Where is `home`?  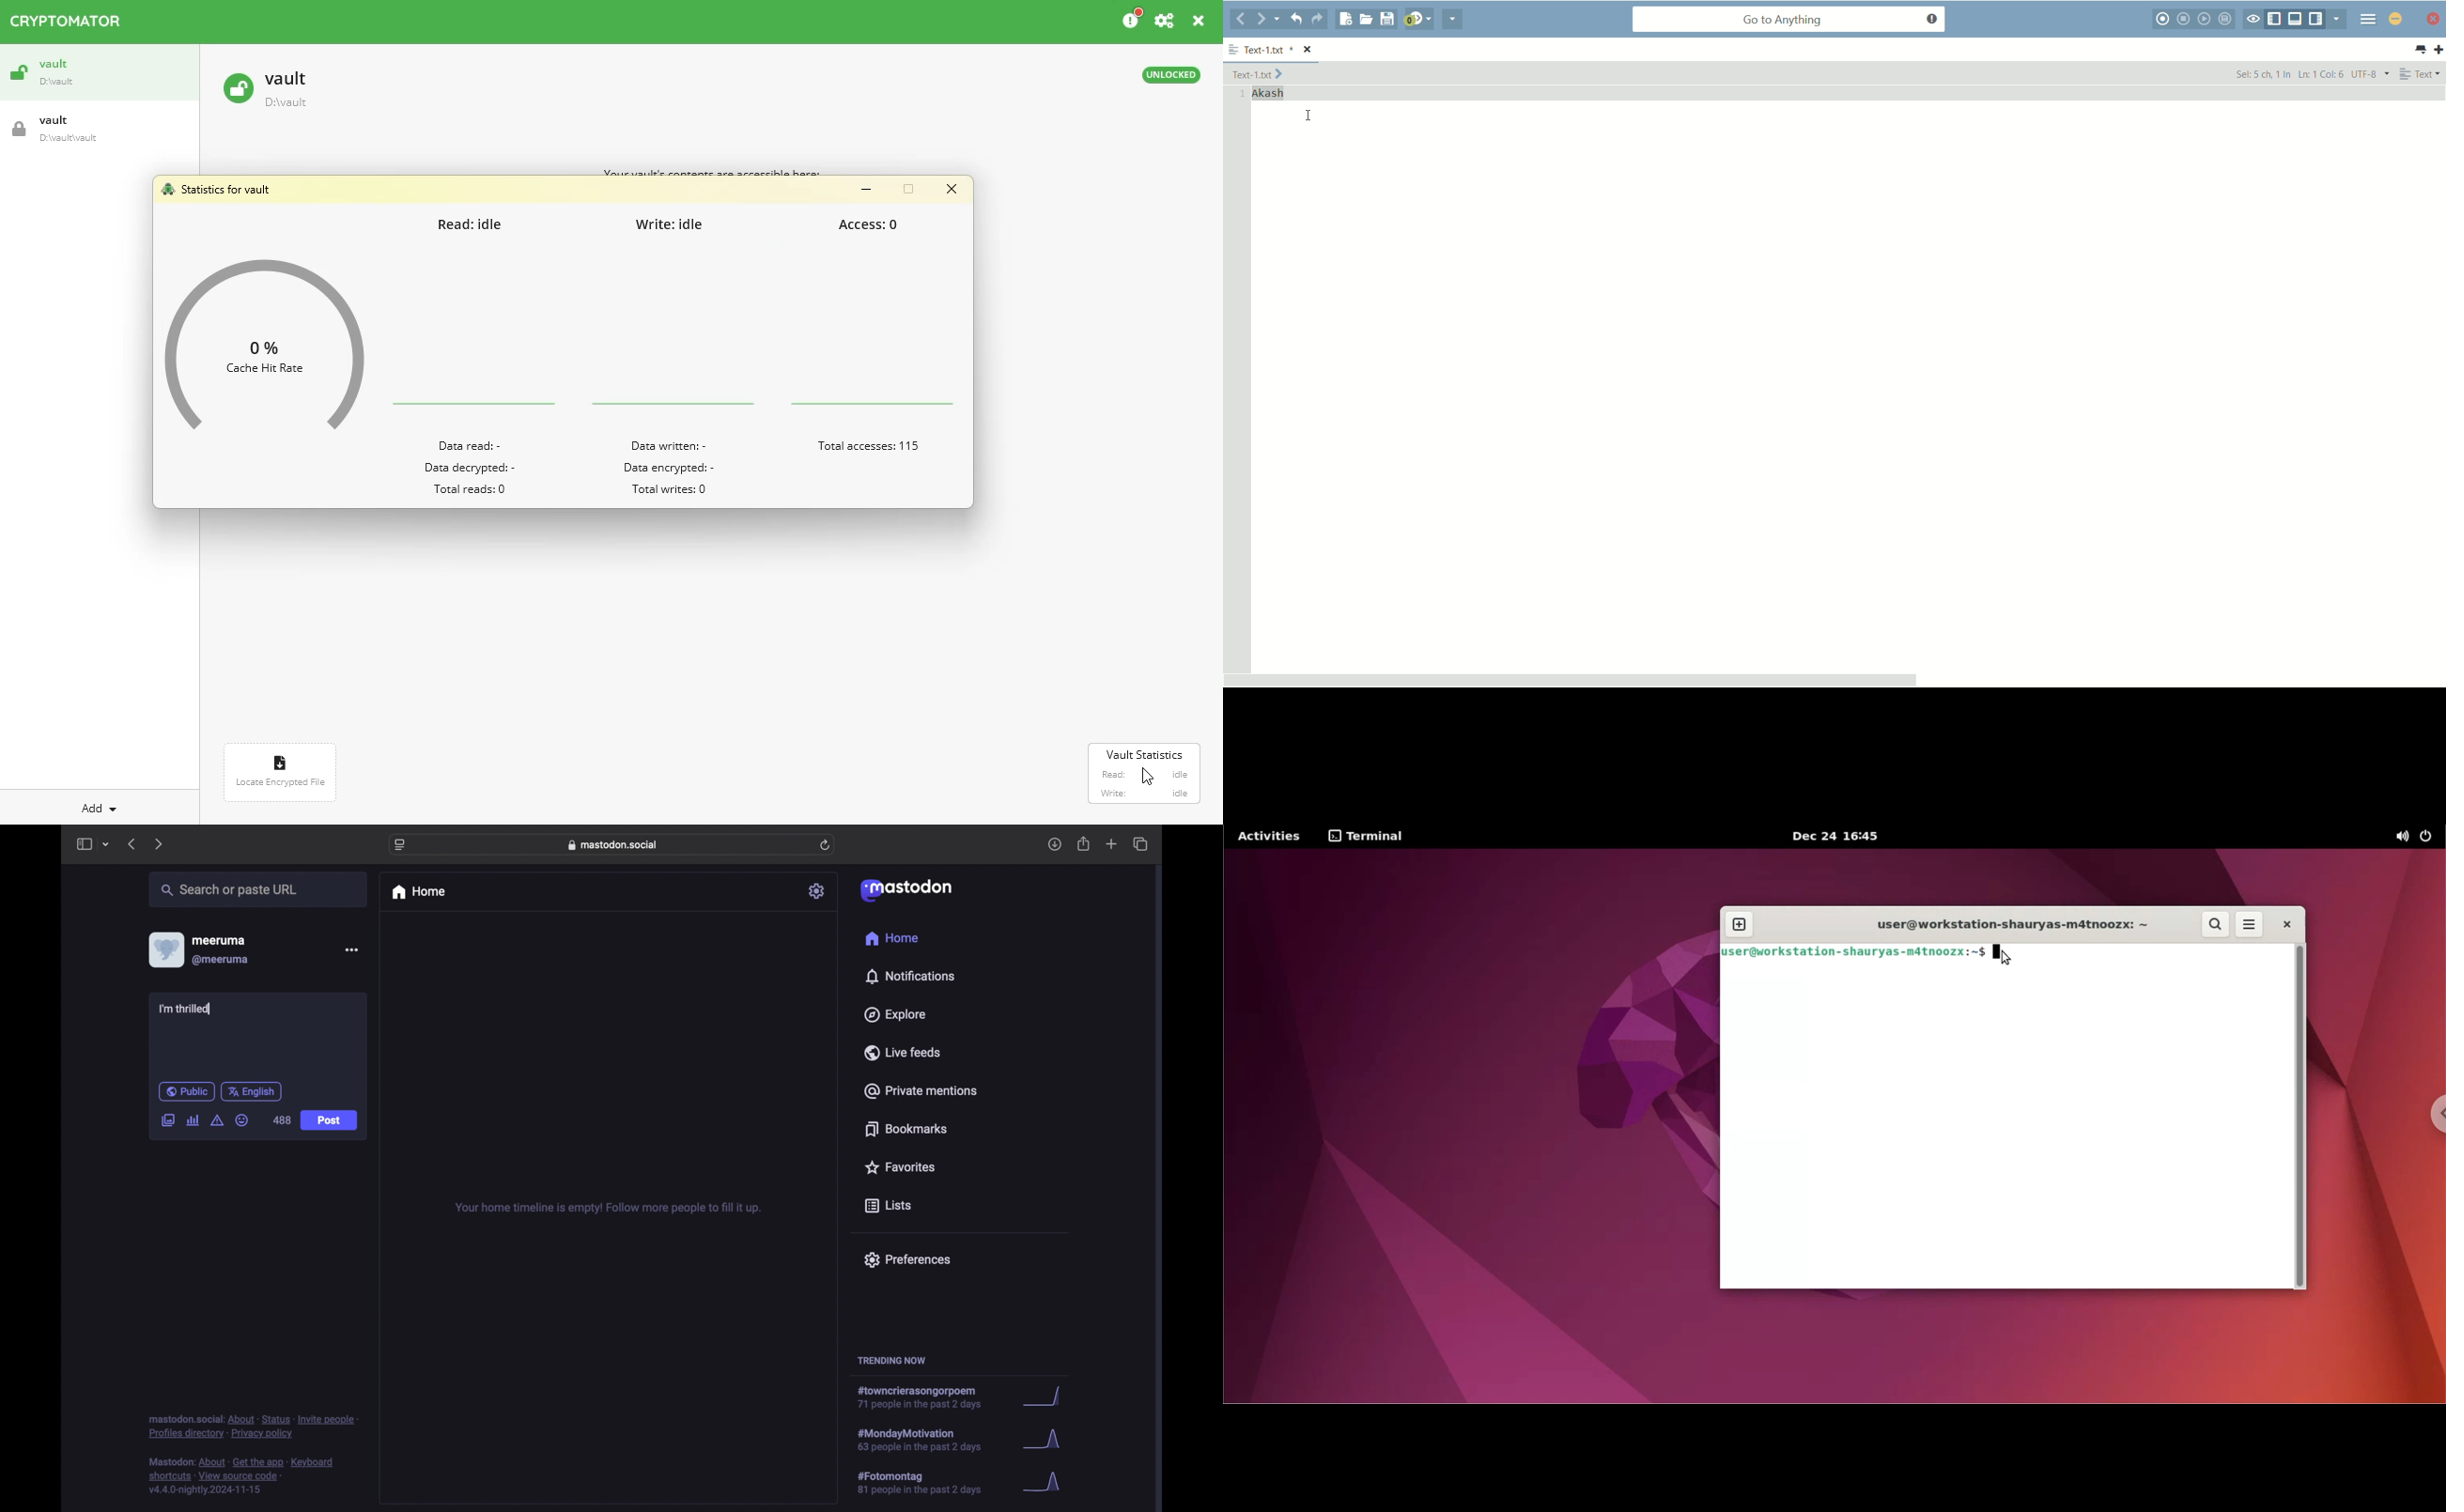
home is located at coordinates (418, 892).